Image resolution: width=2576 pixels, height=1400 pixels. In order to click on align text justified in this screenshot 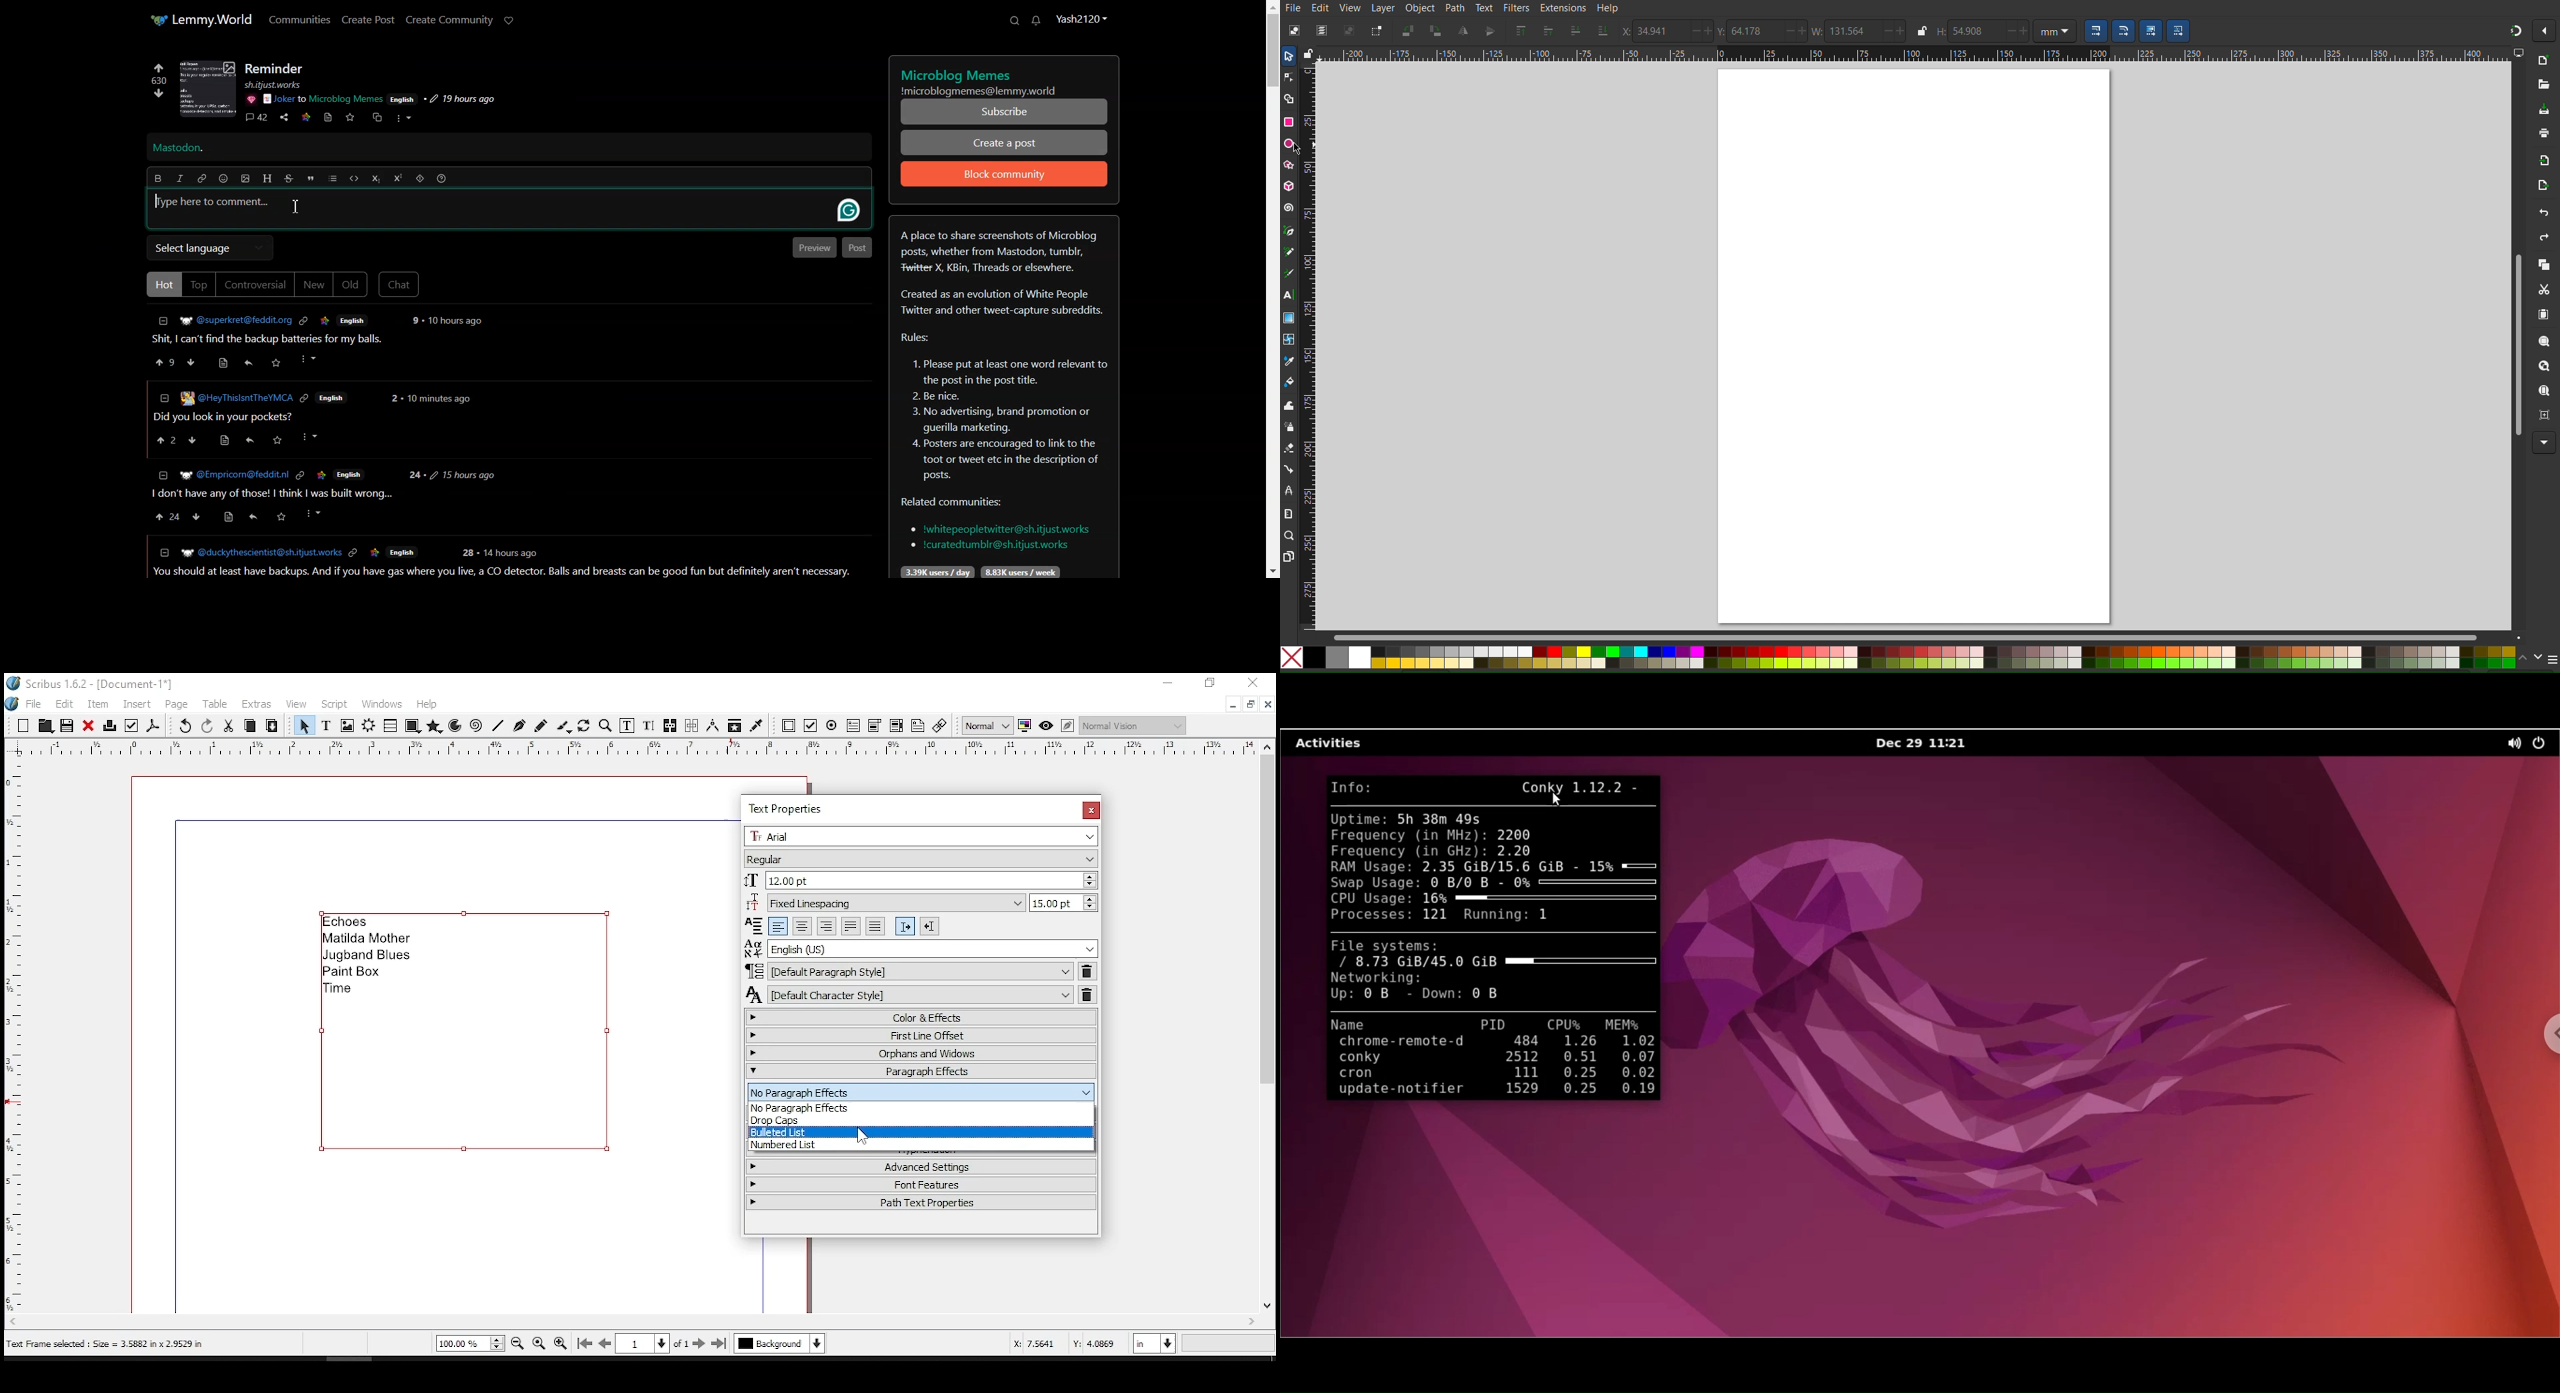, I will do `click(850, 926)`.